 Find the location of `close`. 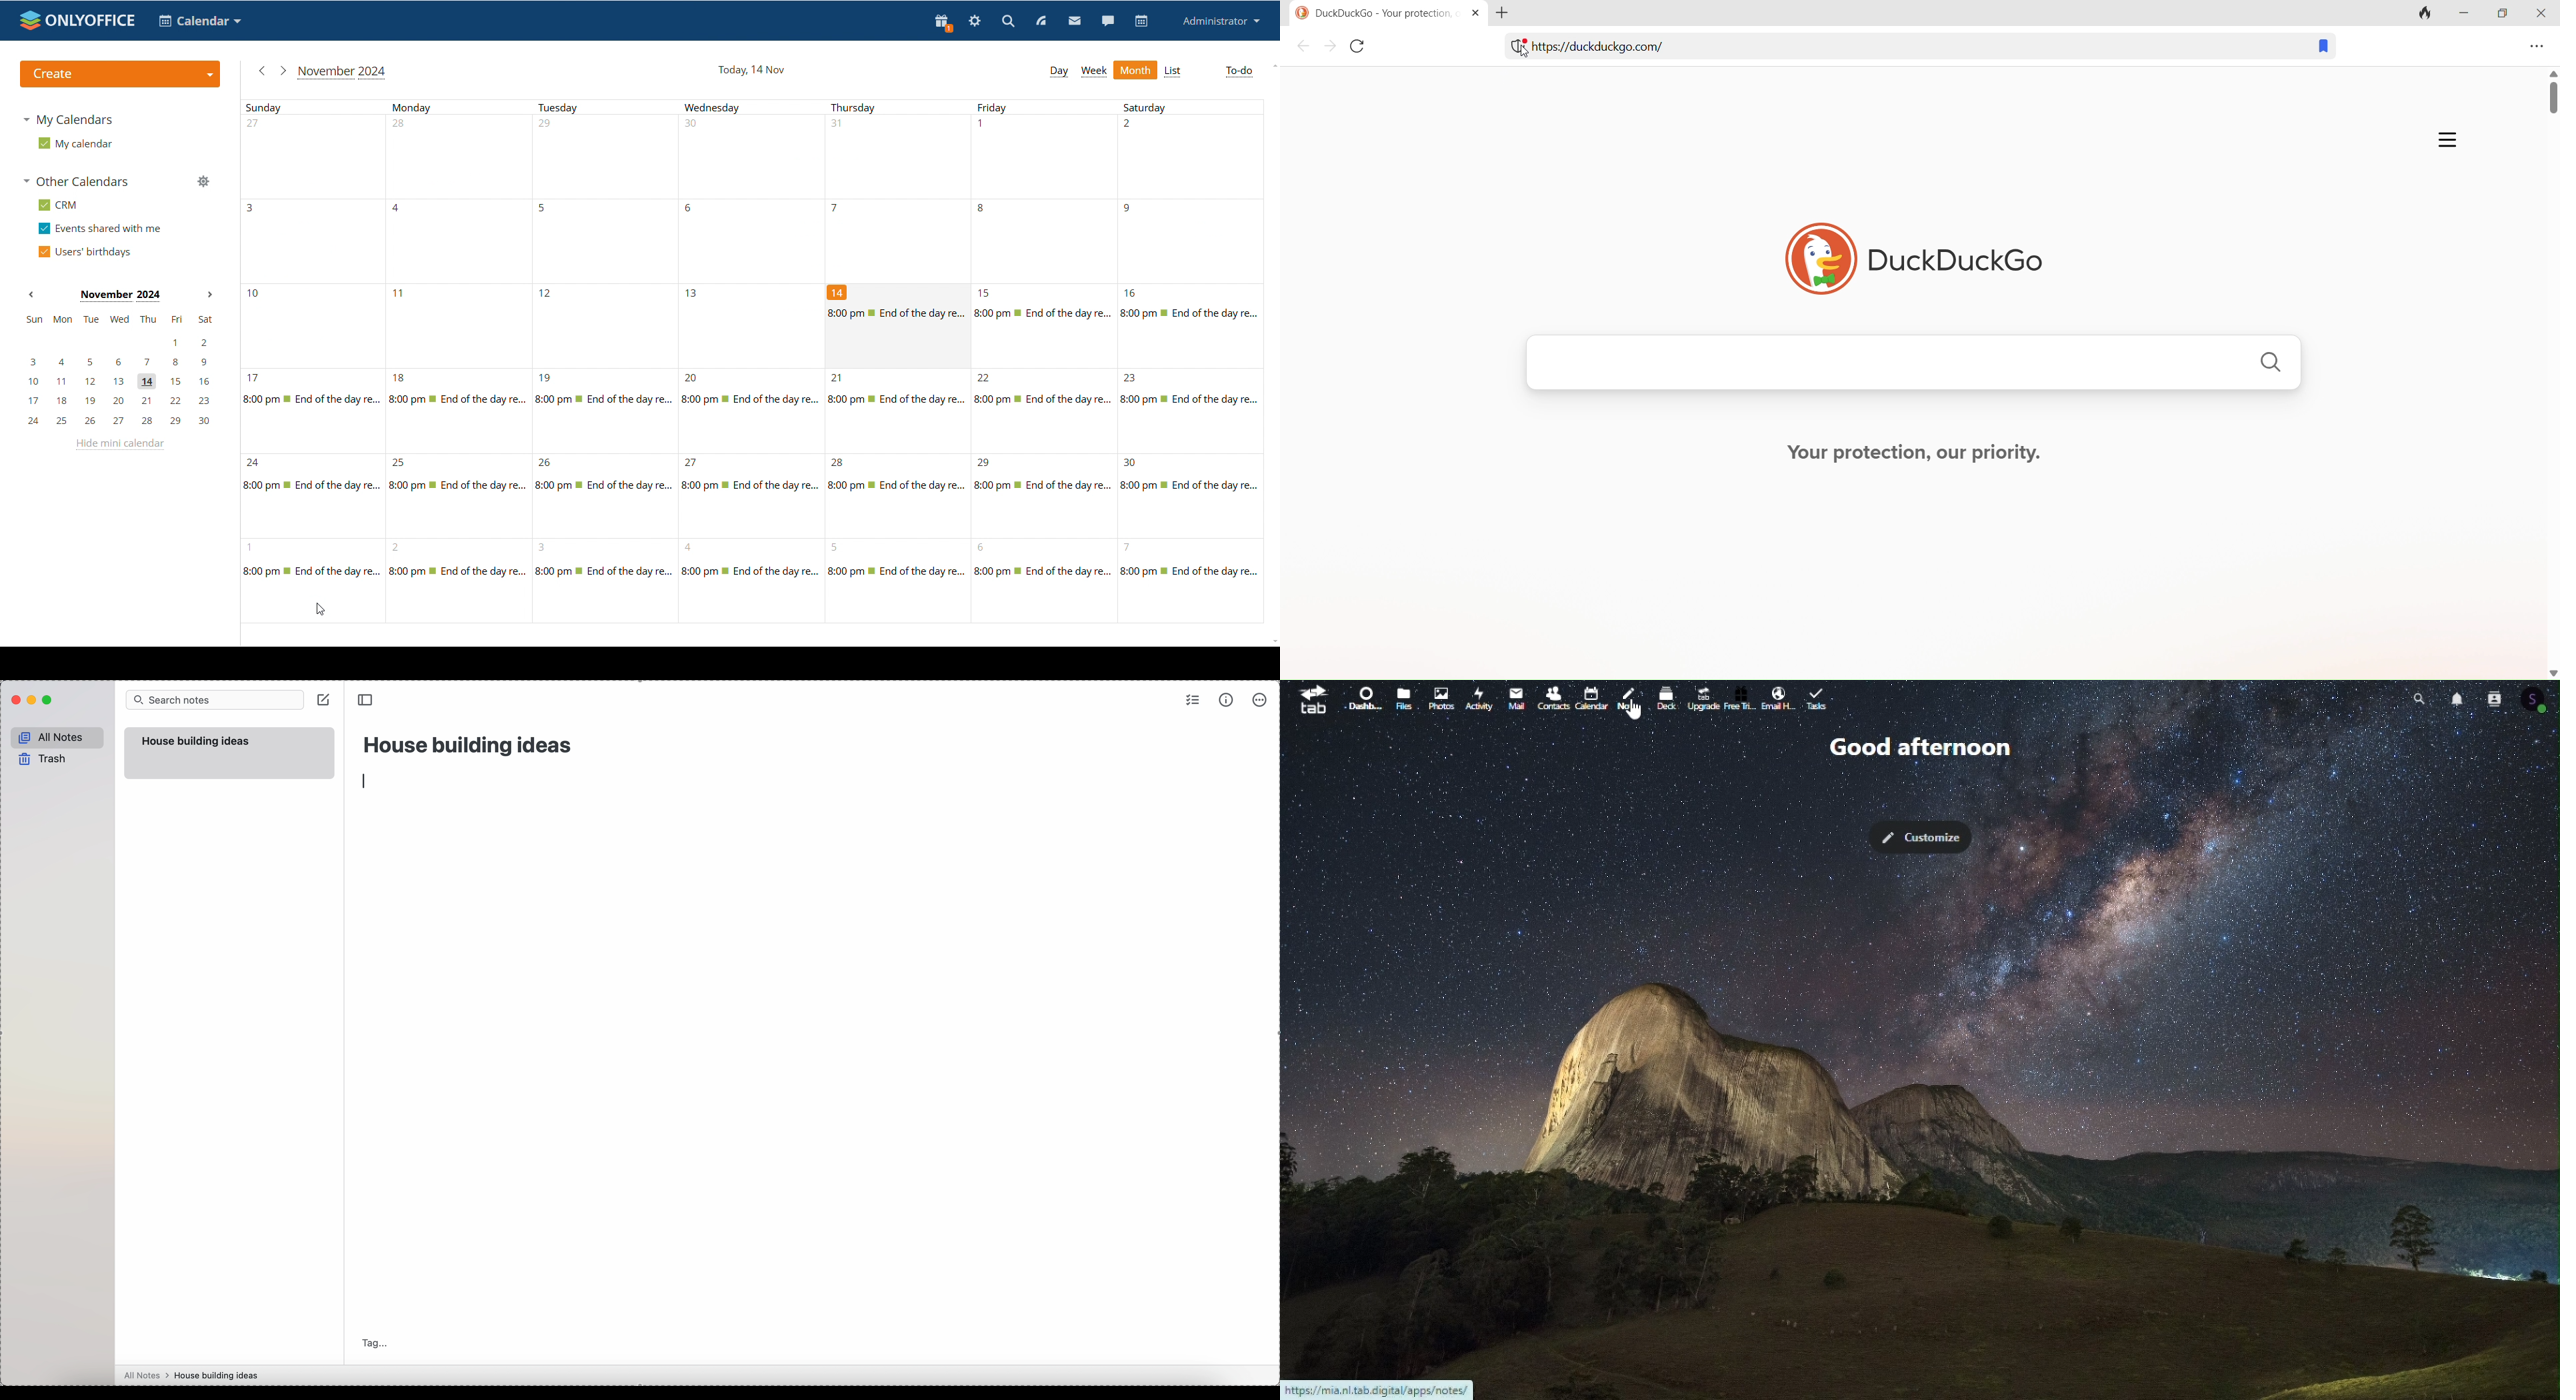

close is located at coordinates (2541, 14).